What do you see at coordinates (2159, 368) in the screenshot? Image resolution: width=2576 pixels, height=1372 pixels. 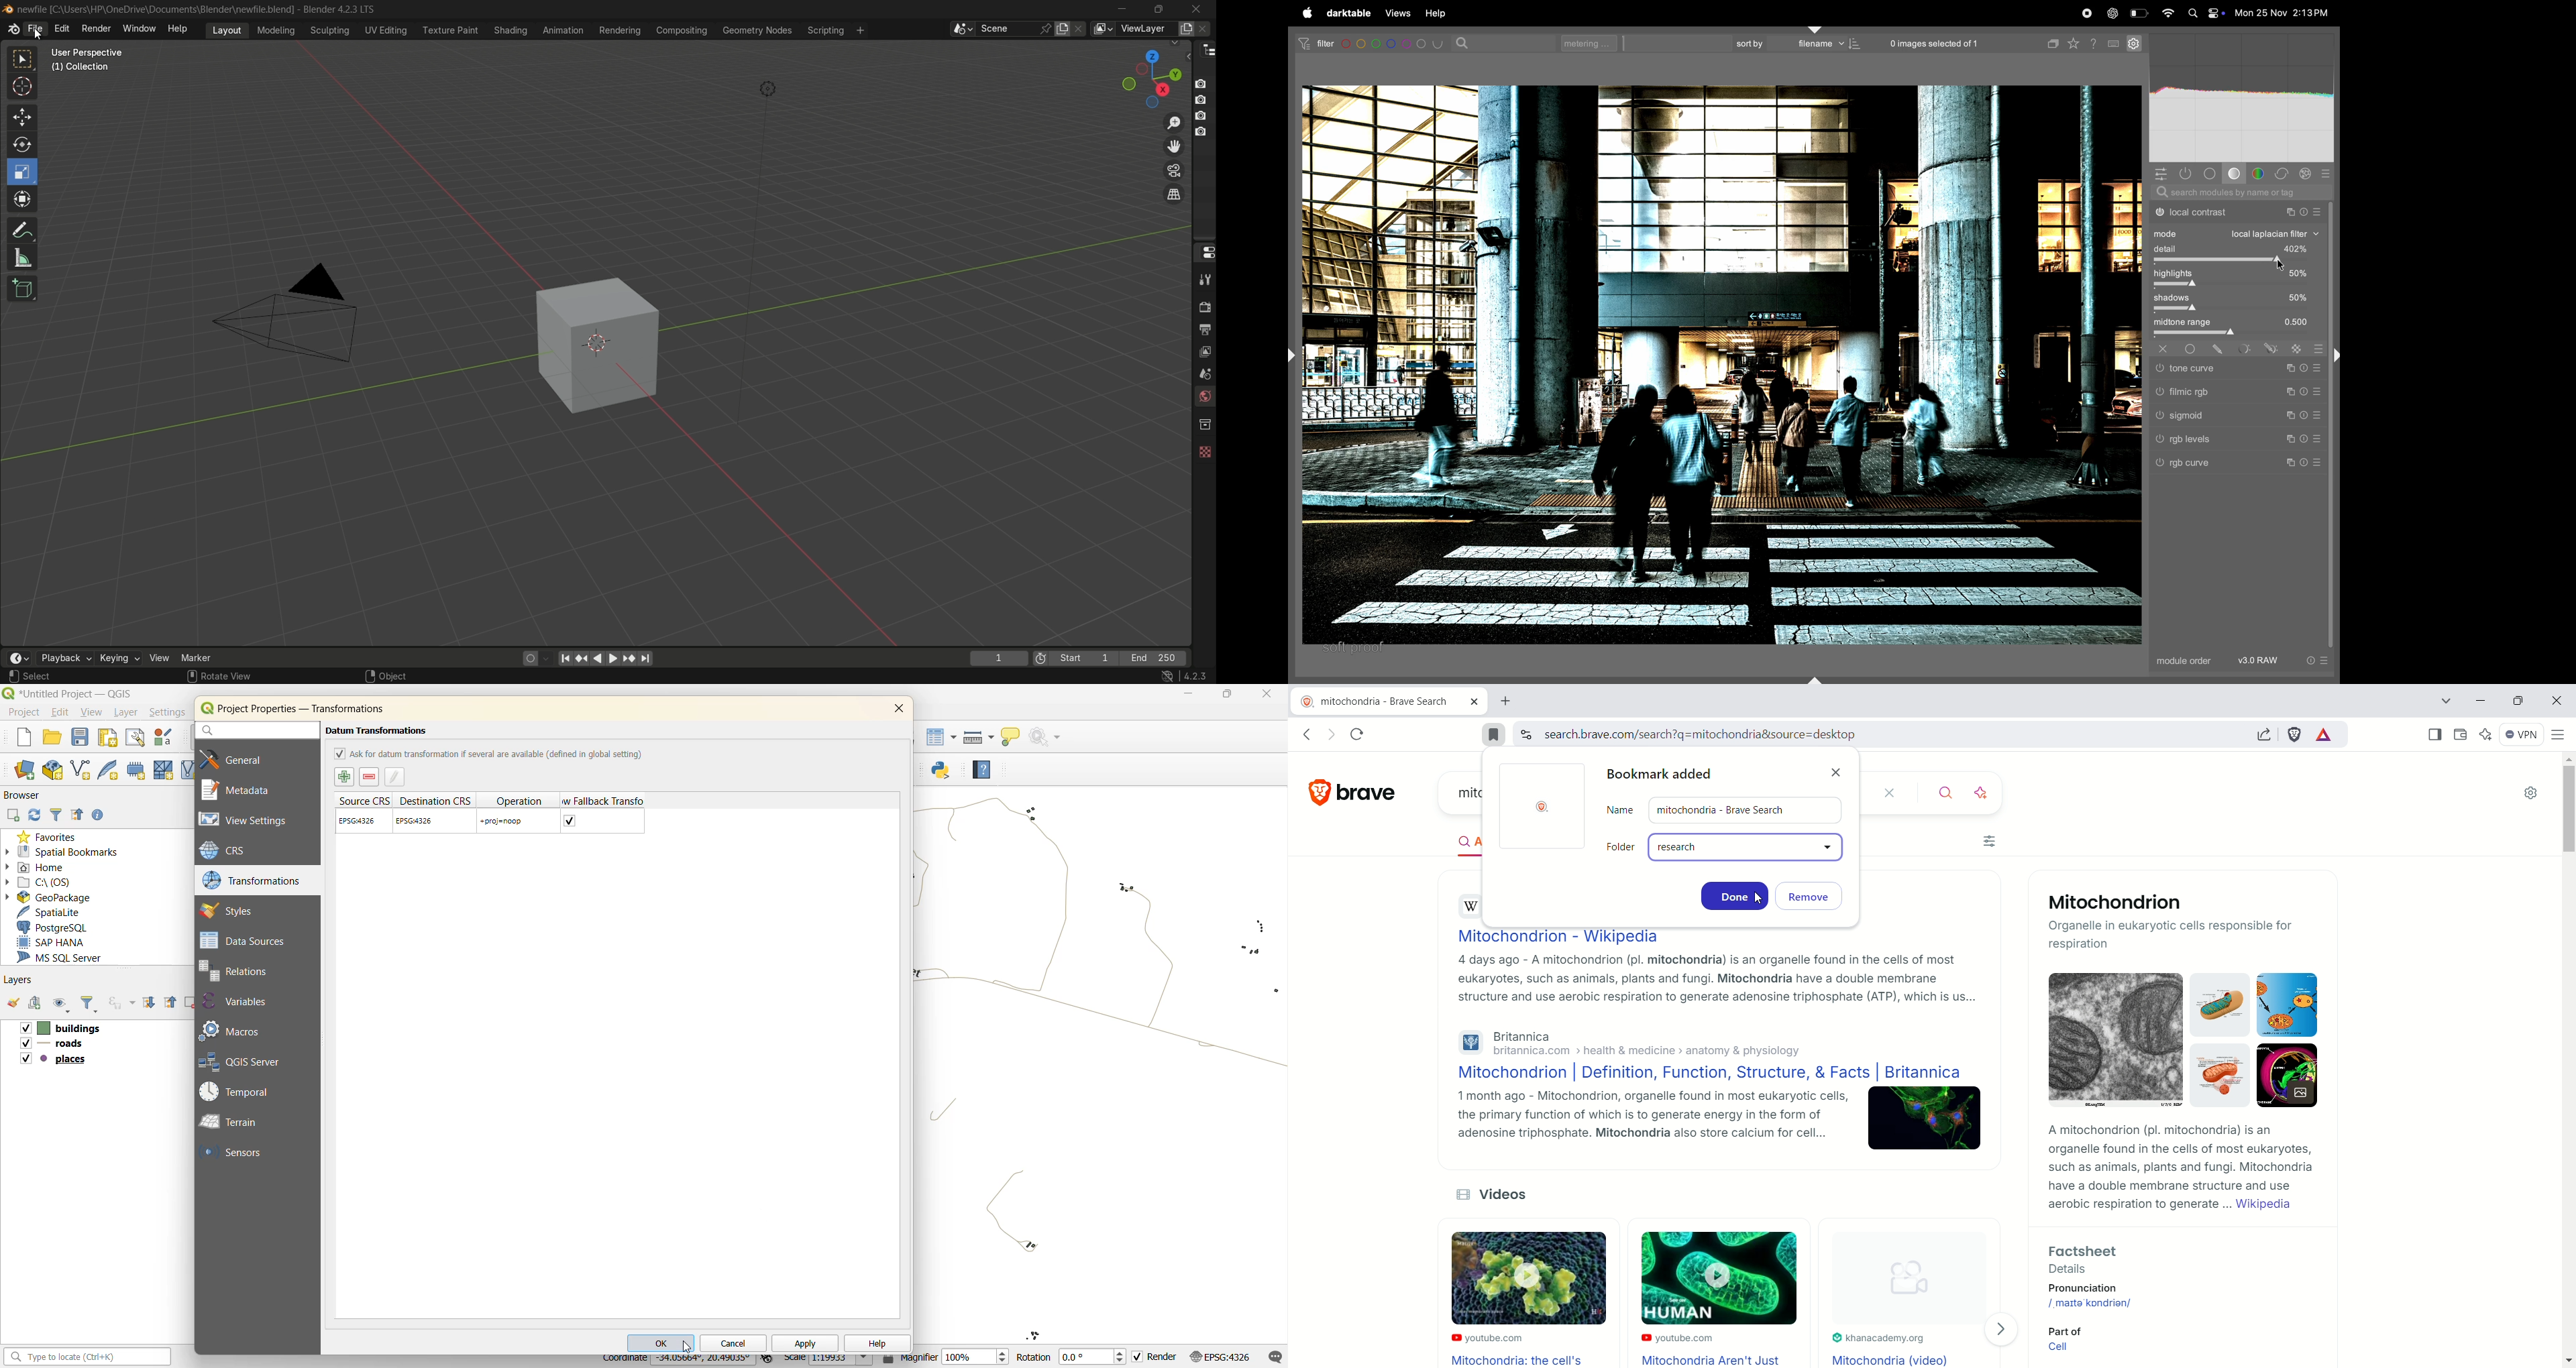 I see `tone curve switched off` at bounding box center [2159, 368].